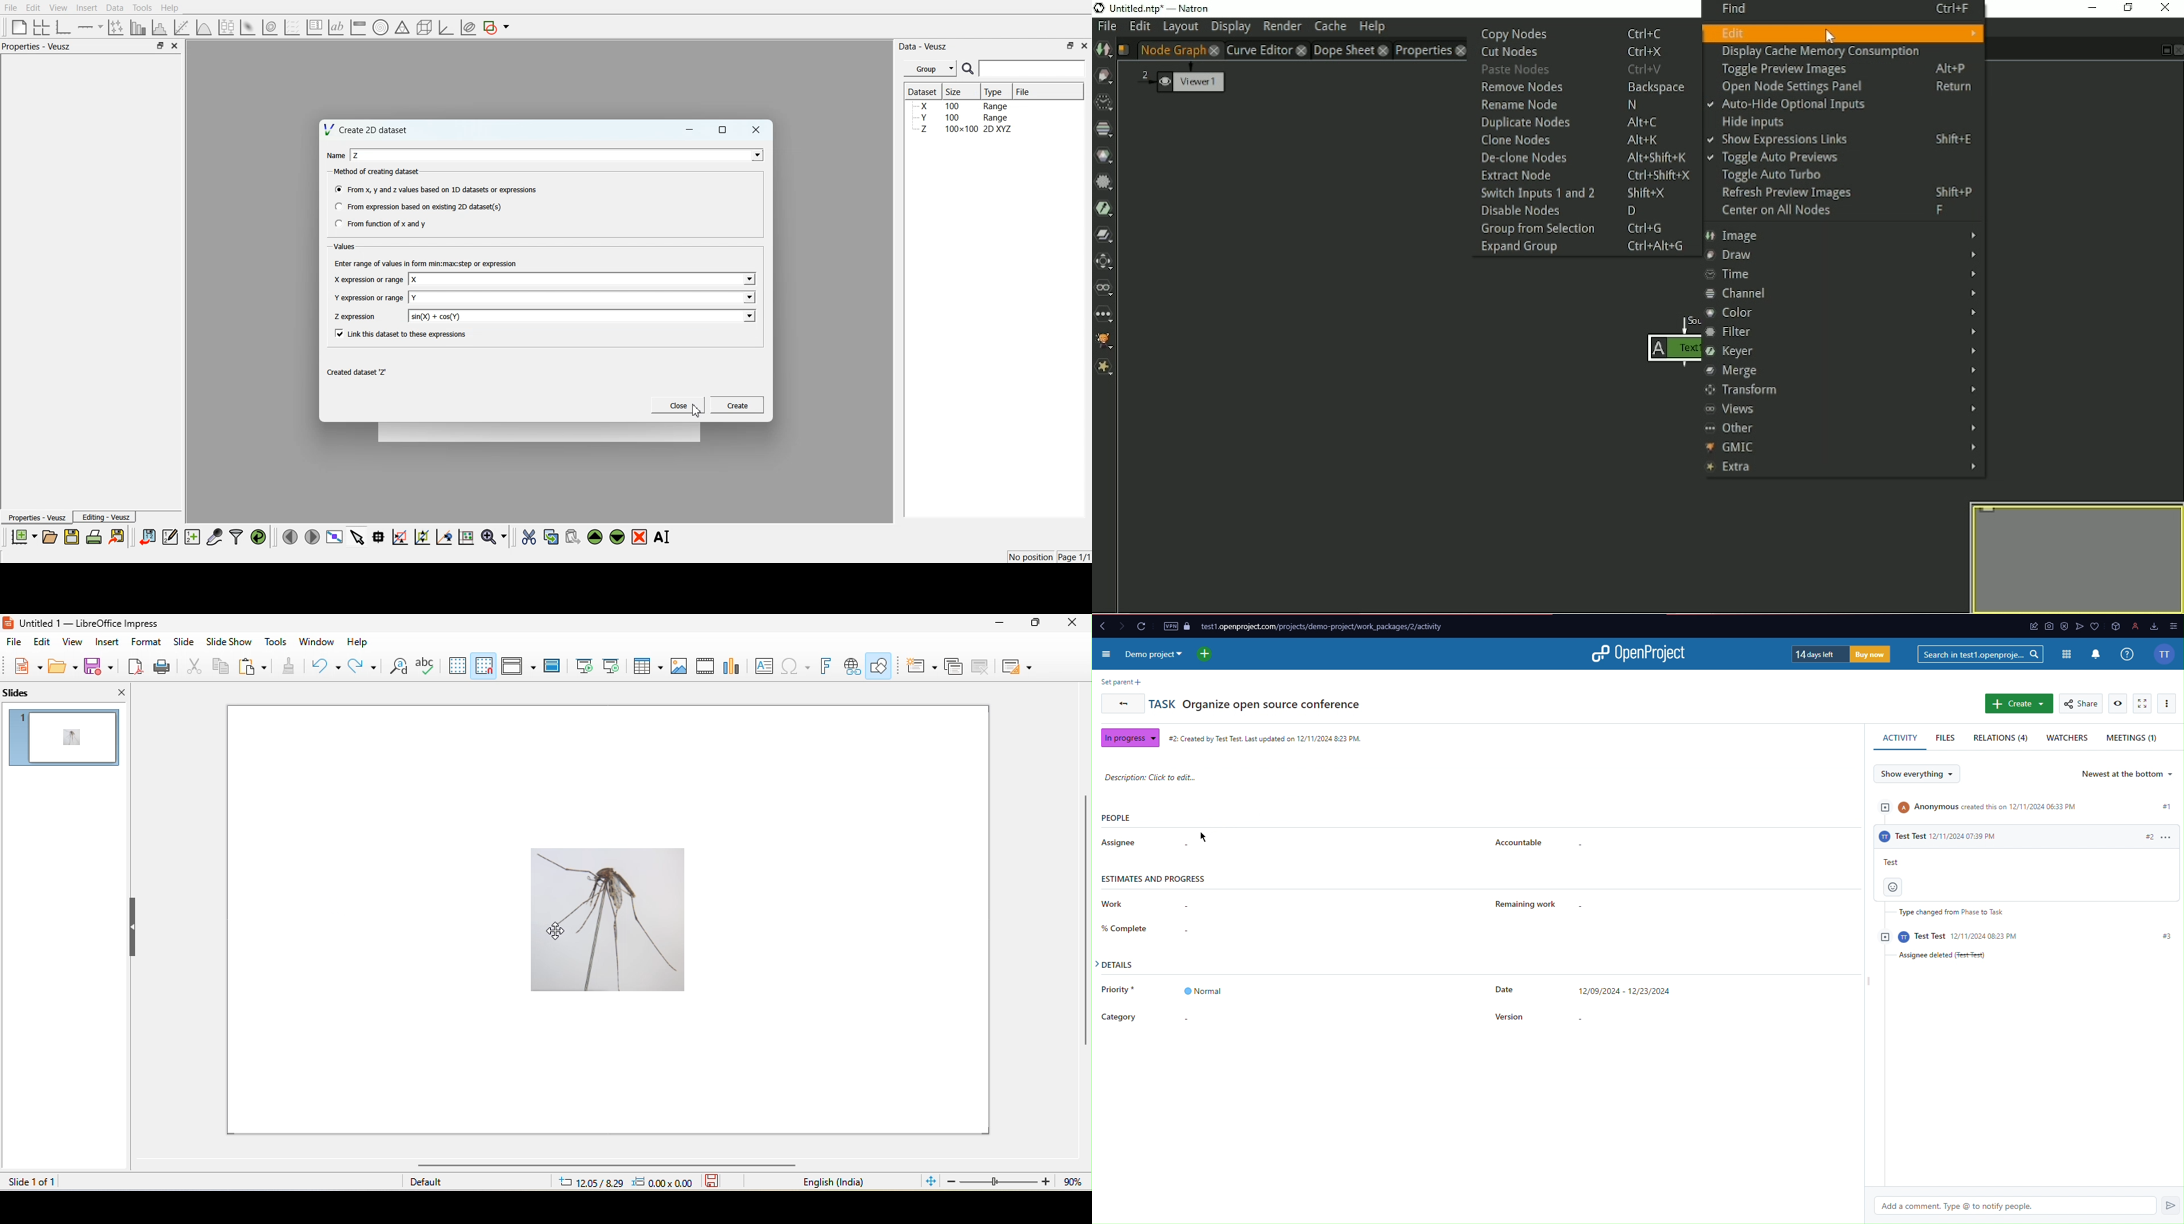 Image resolution: width=2184 pixels, height=1232 pixels. What do you see at coordinates (2172, 624) in the screenshot?
I see `options` at bounding box center [2172, 624].